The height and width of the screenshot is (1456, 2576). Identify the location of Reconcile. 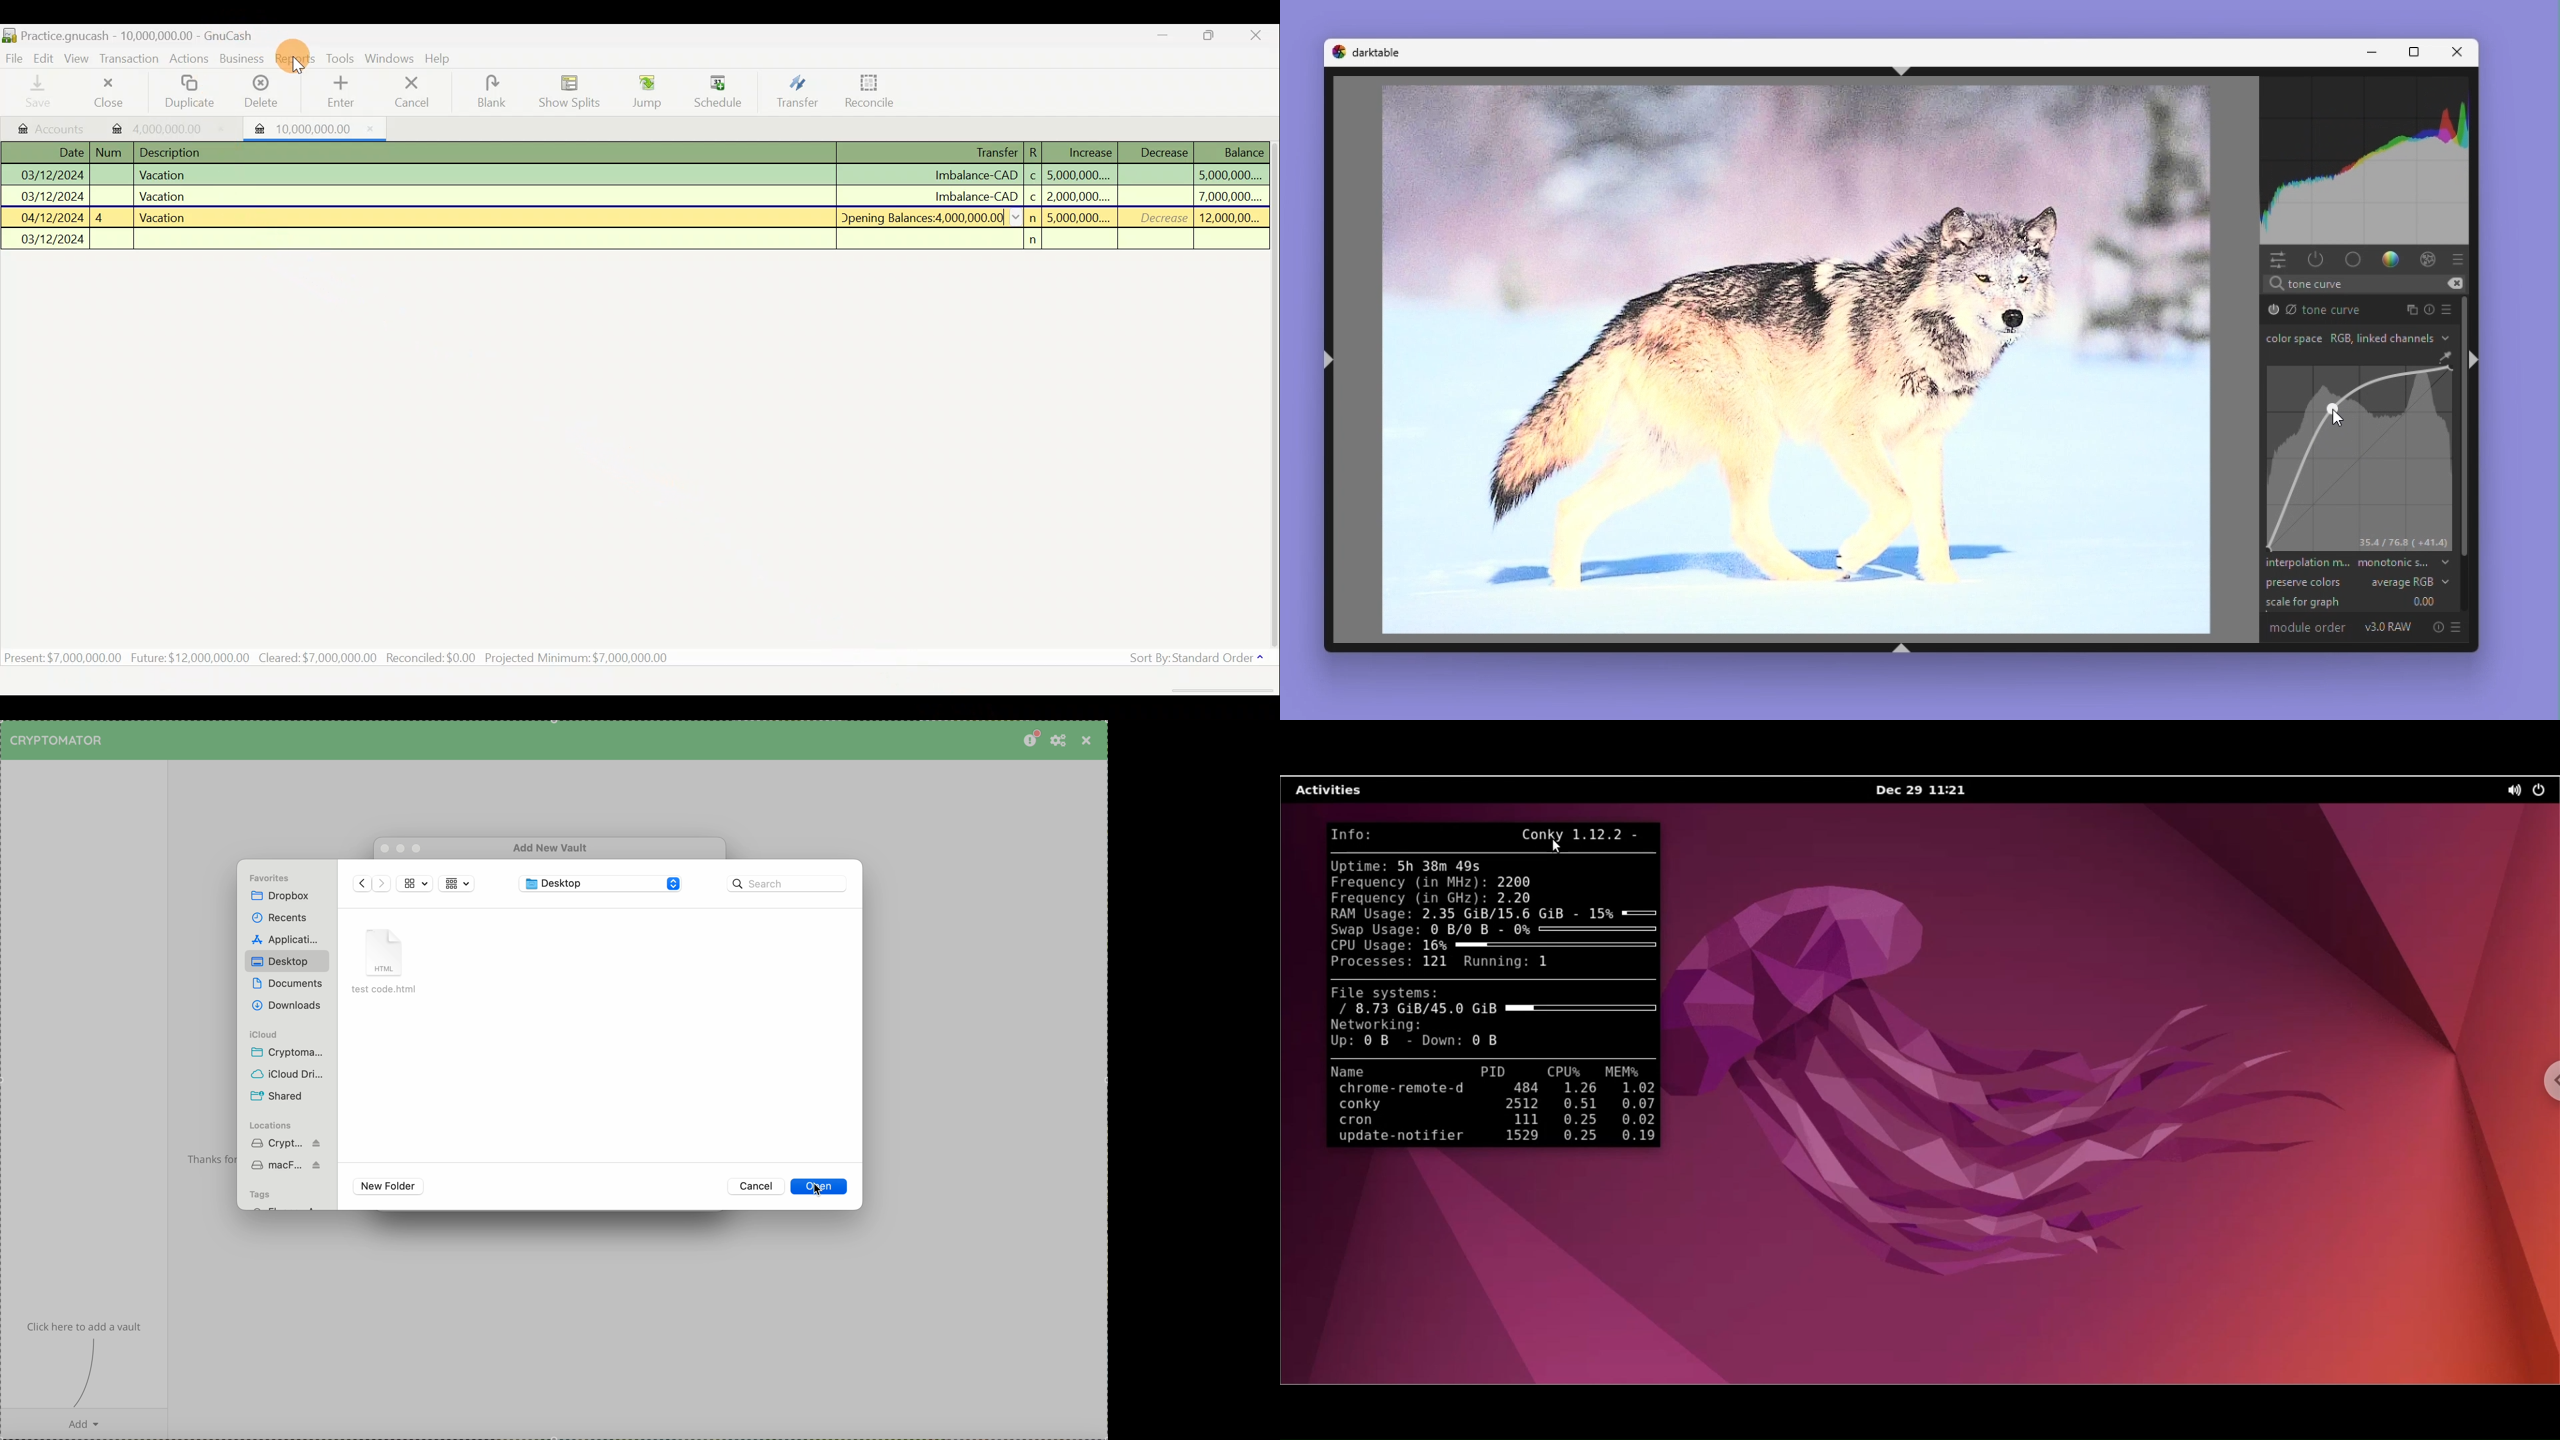
(875, 92).